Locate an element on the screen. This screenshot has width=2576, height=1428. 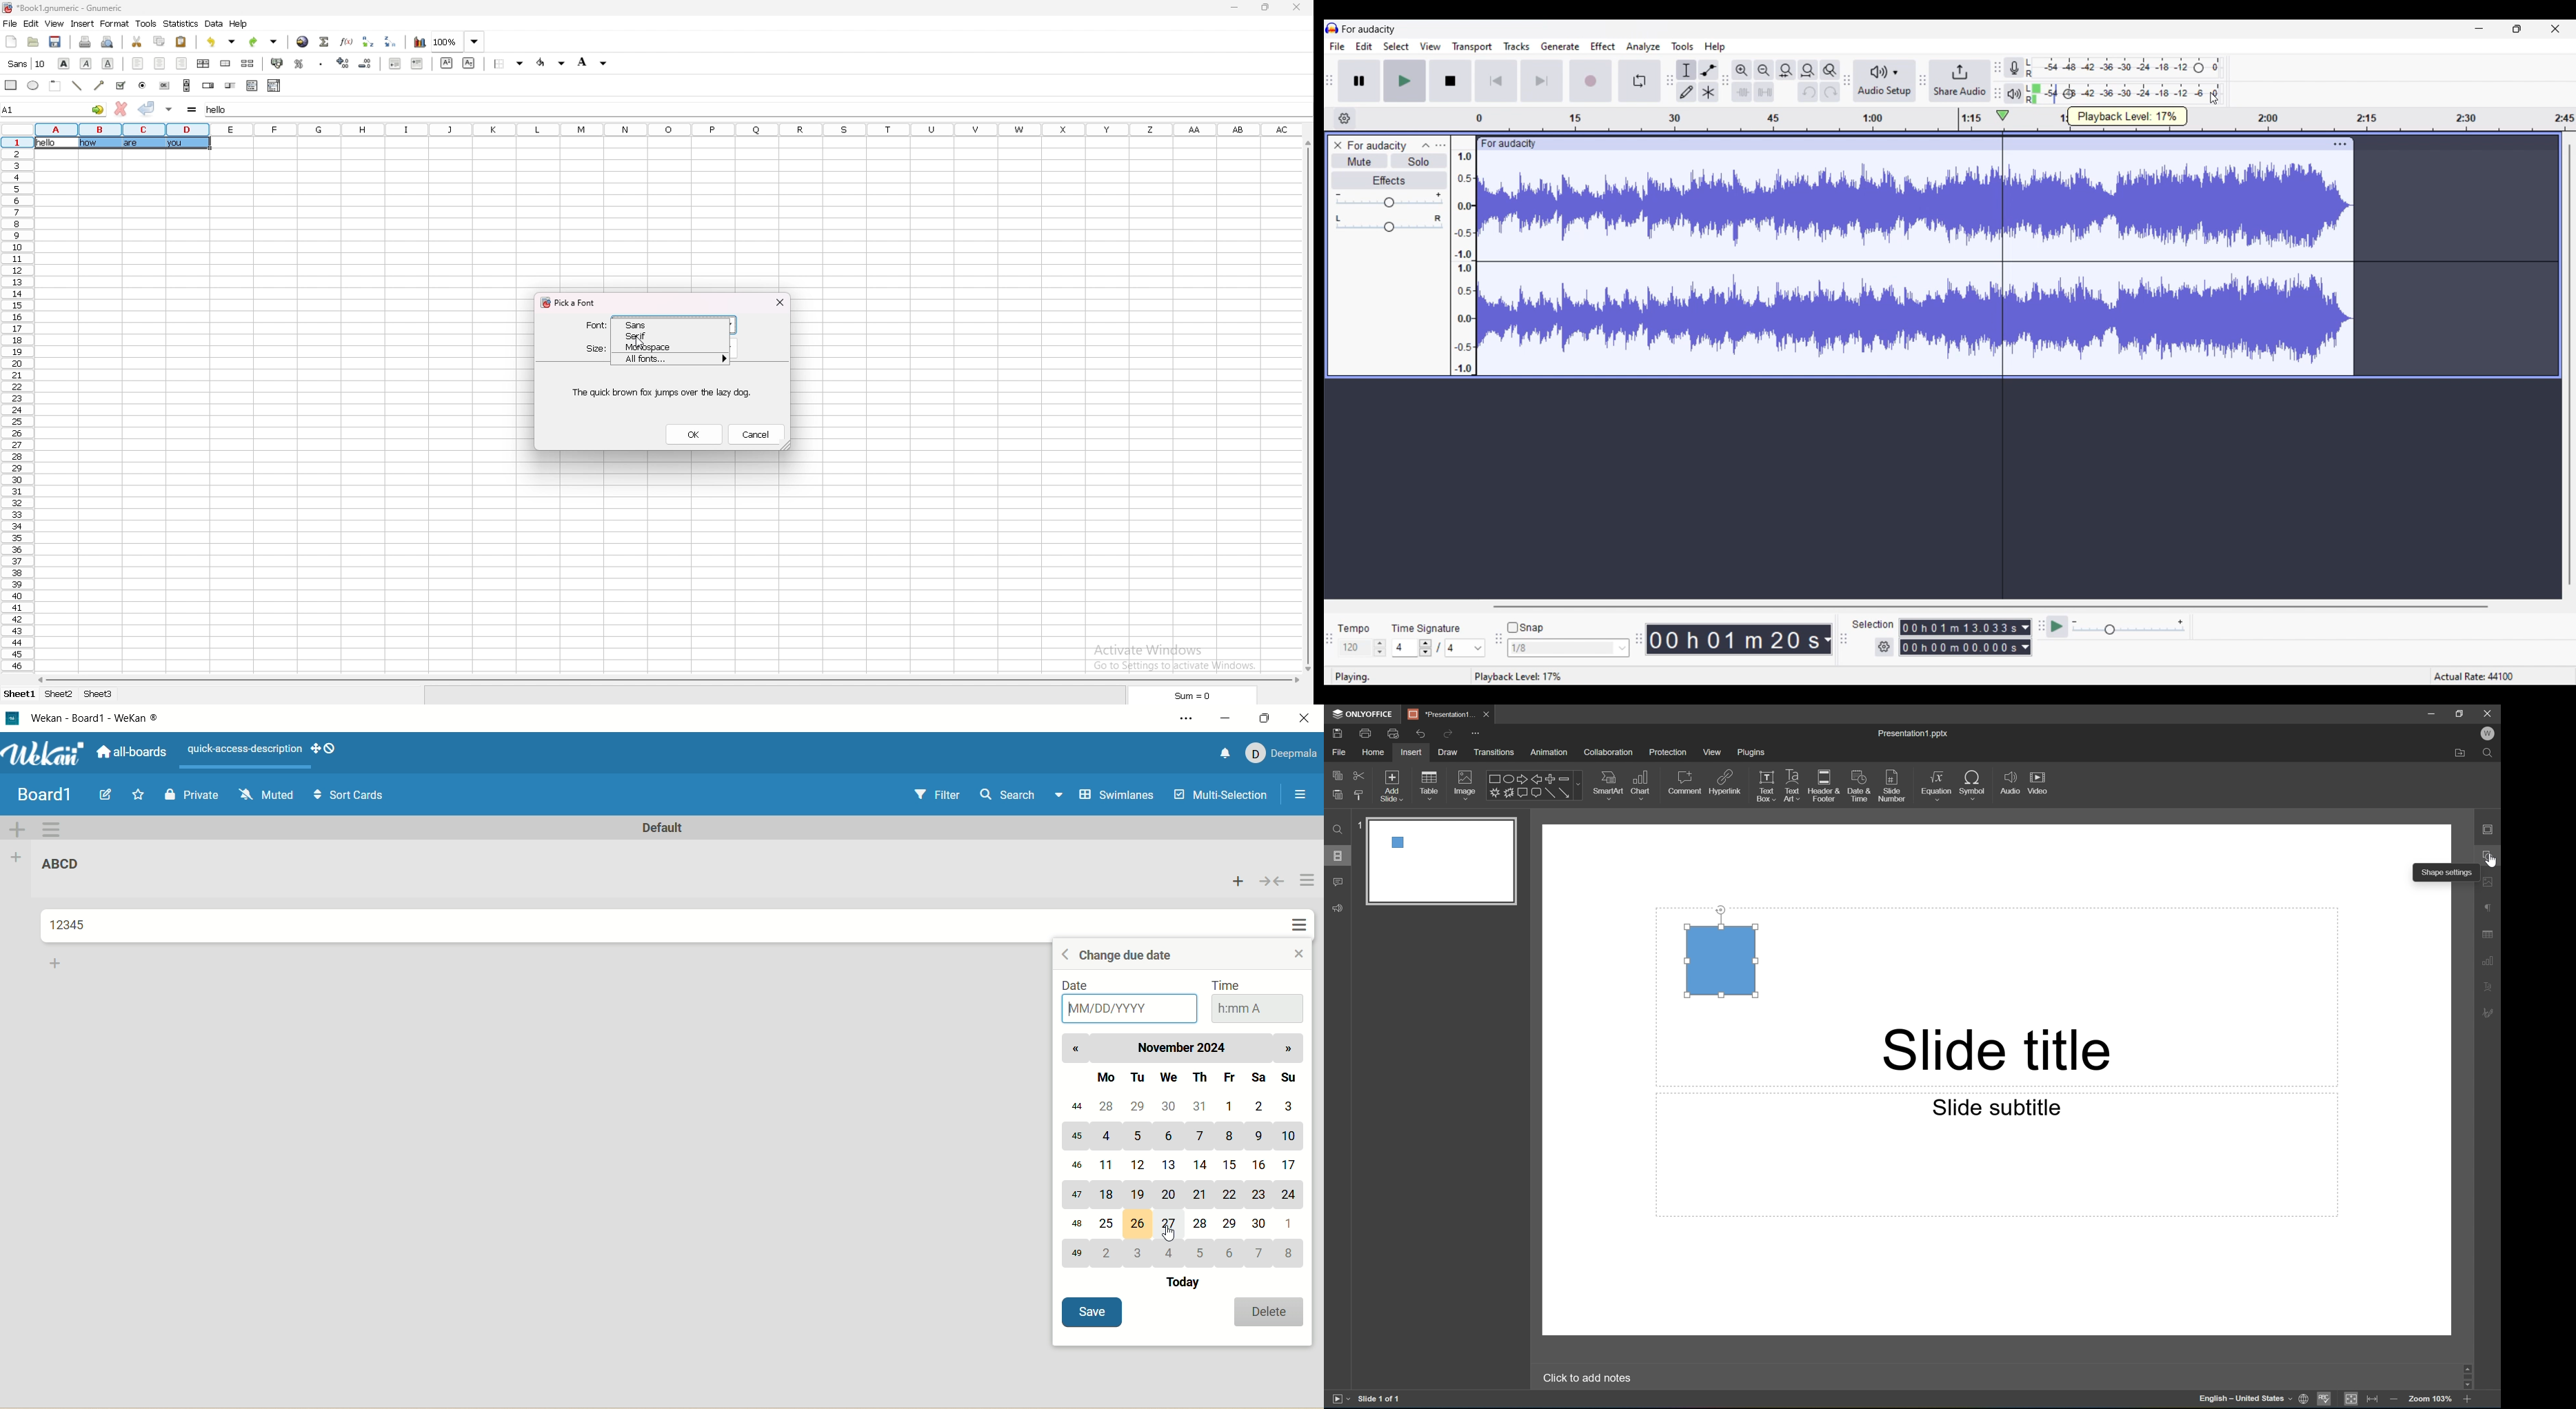
Text Box is located at coordinates (1766, 786).